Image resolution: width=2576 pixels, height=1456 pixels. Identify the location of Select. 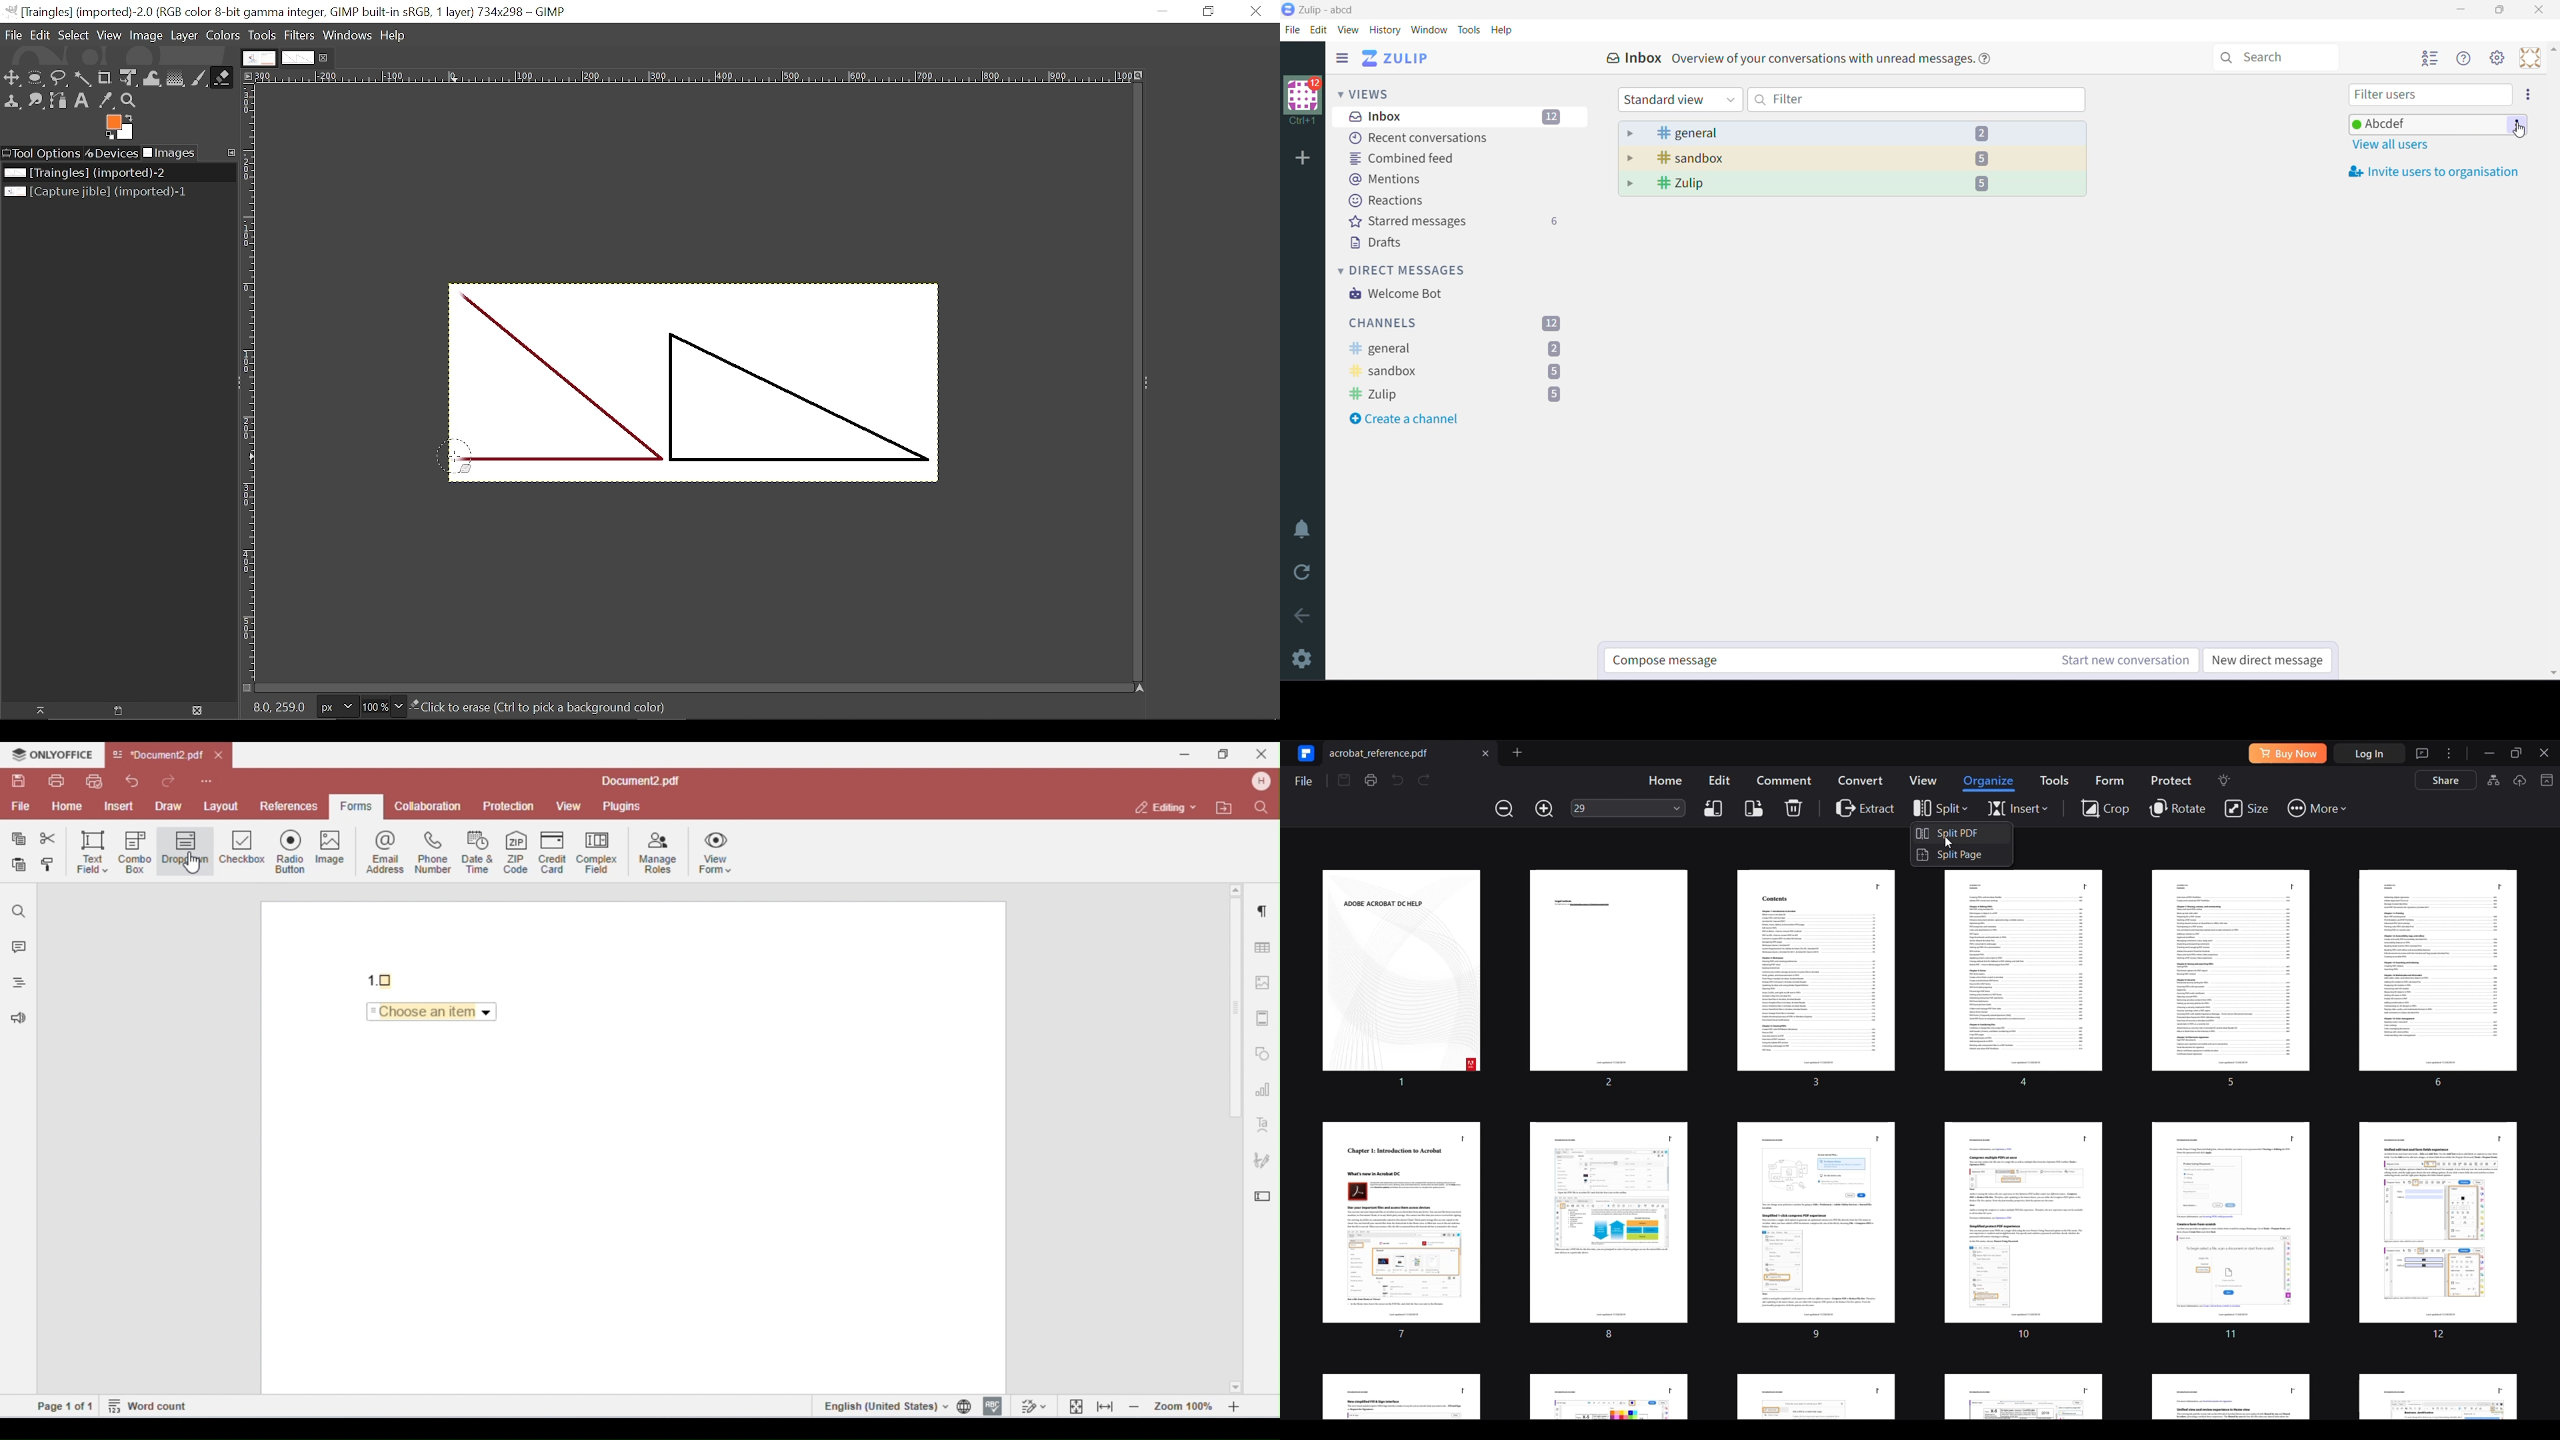
(72, 35).